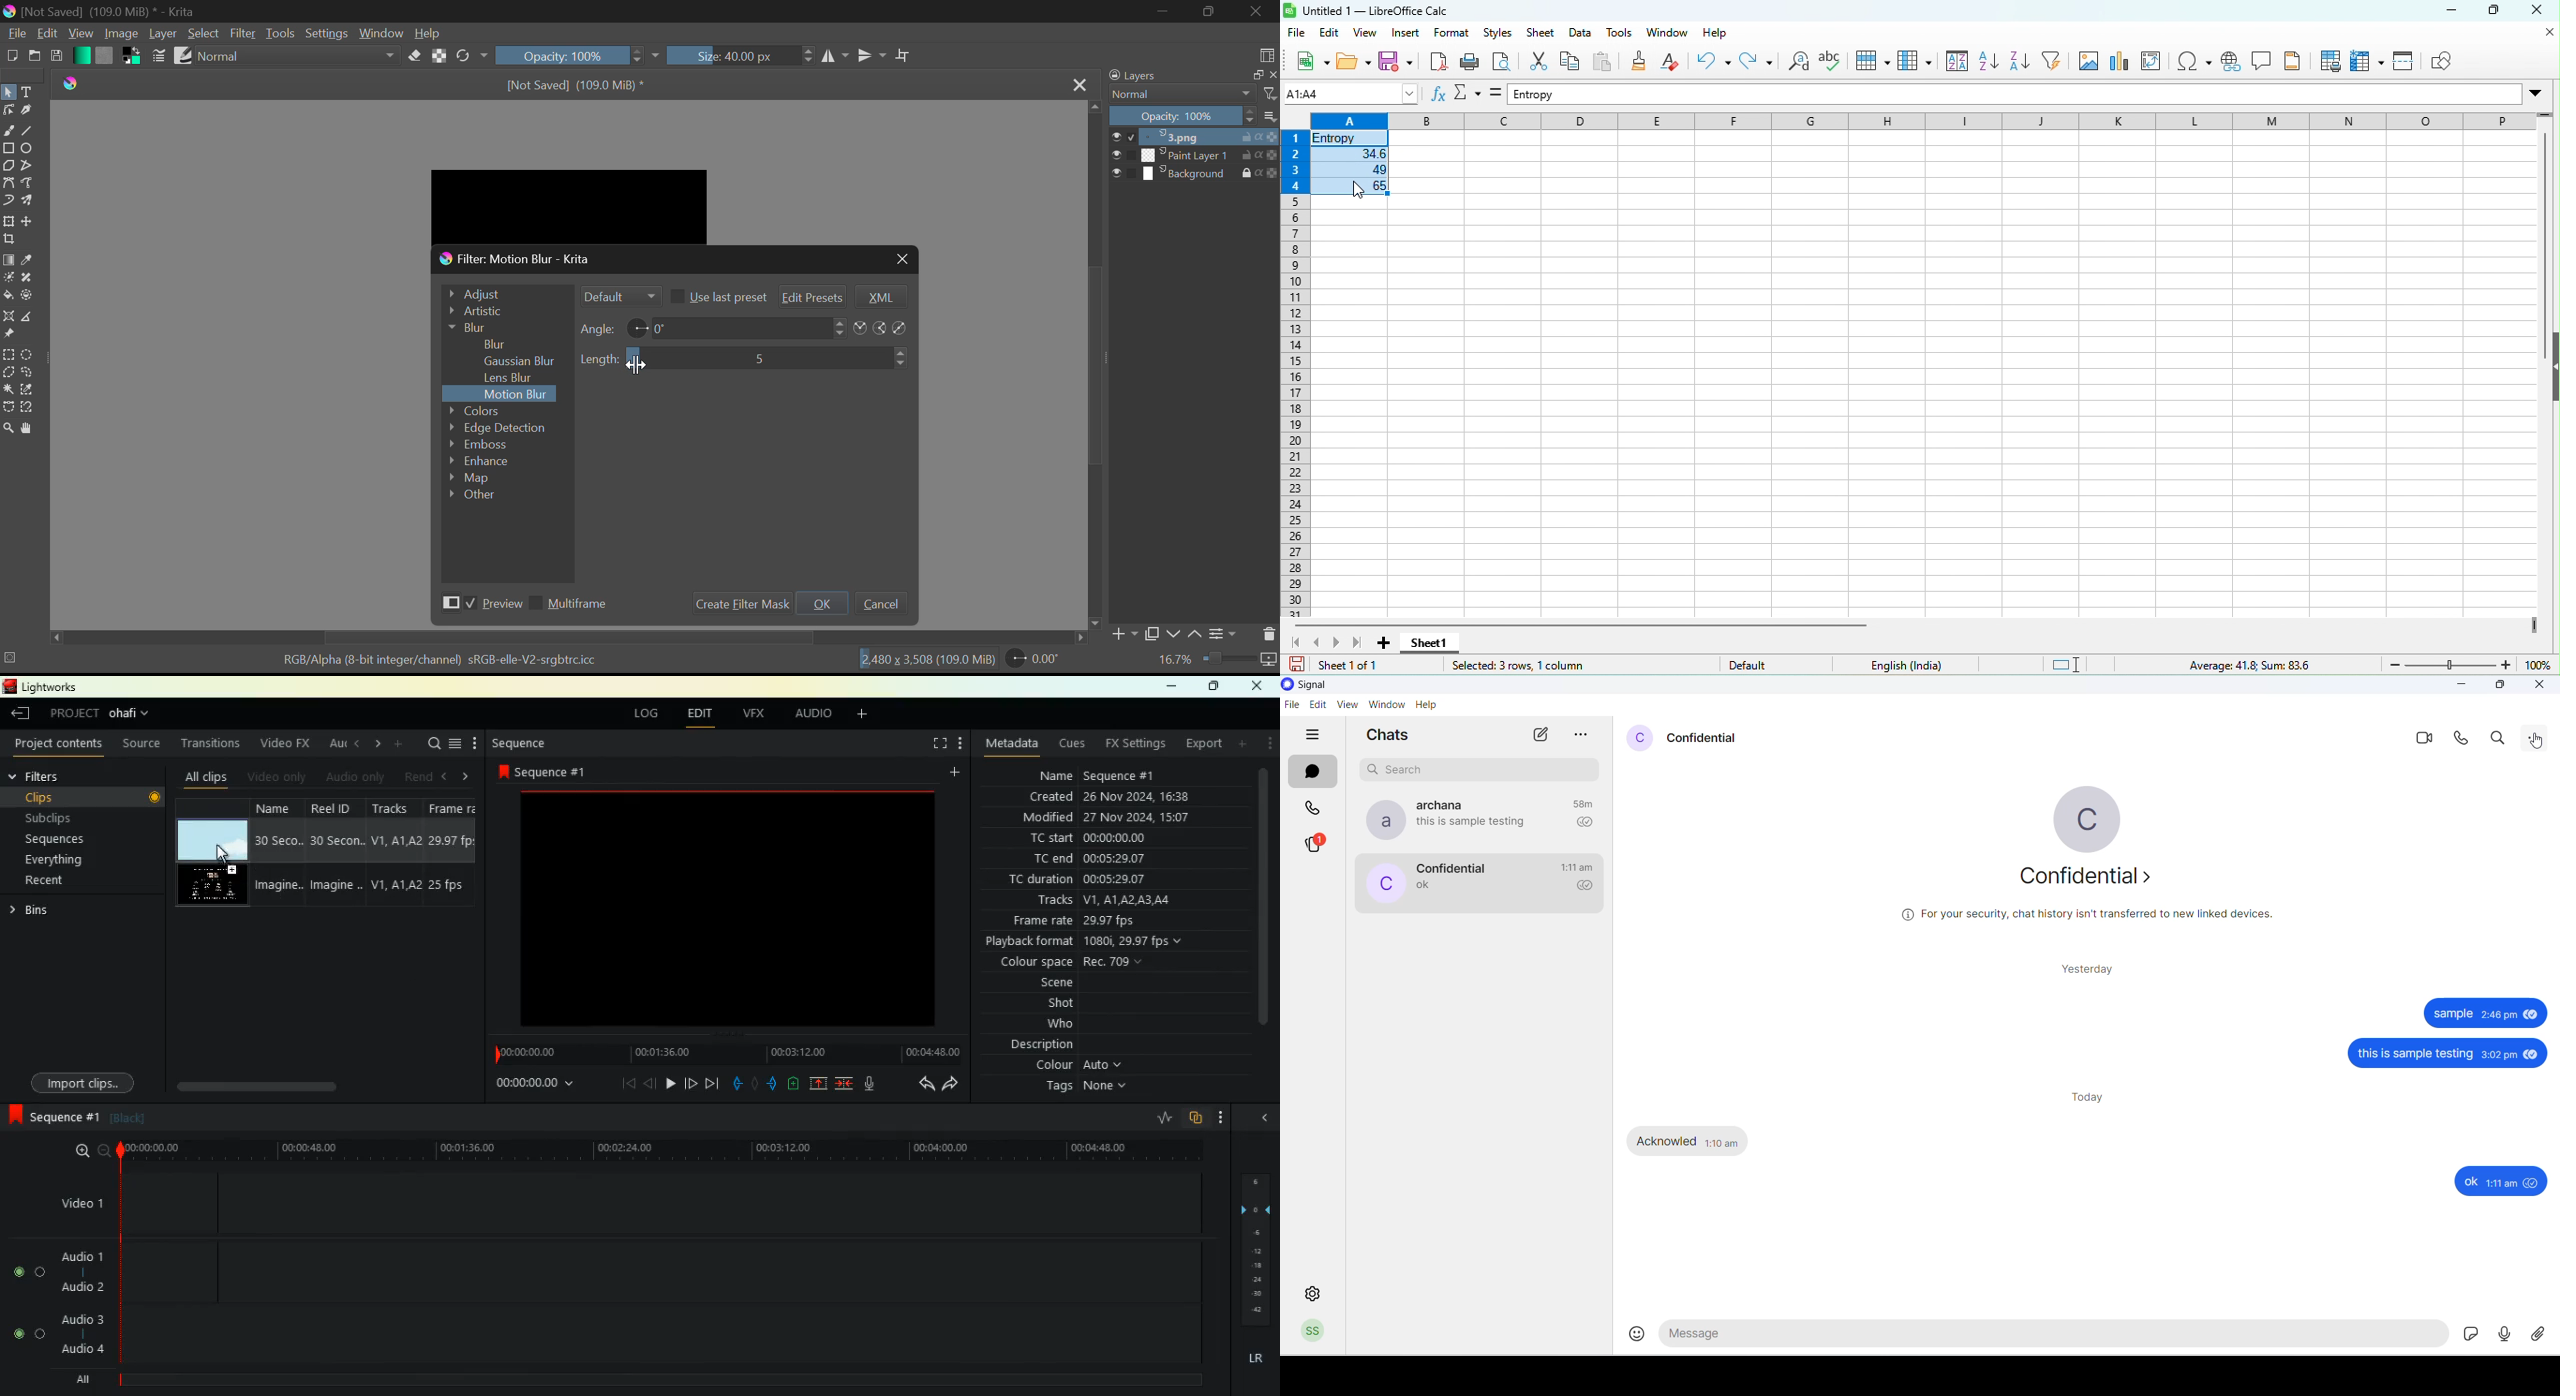  Describe the element at coordinates (28, 410) in the screenshot. I see `Magnetic Selection Tool` at that location.